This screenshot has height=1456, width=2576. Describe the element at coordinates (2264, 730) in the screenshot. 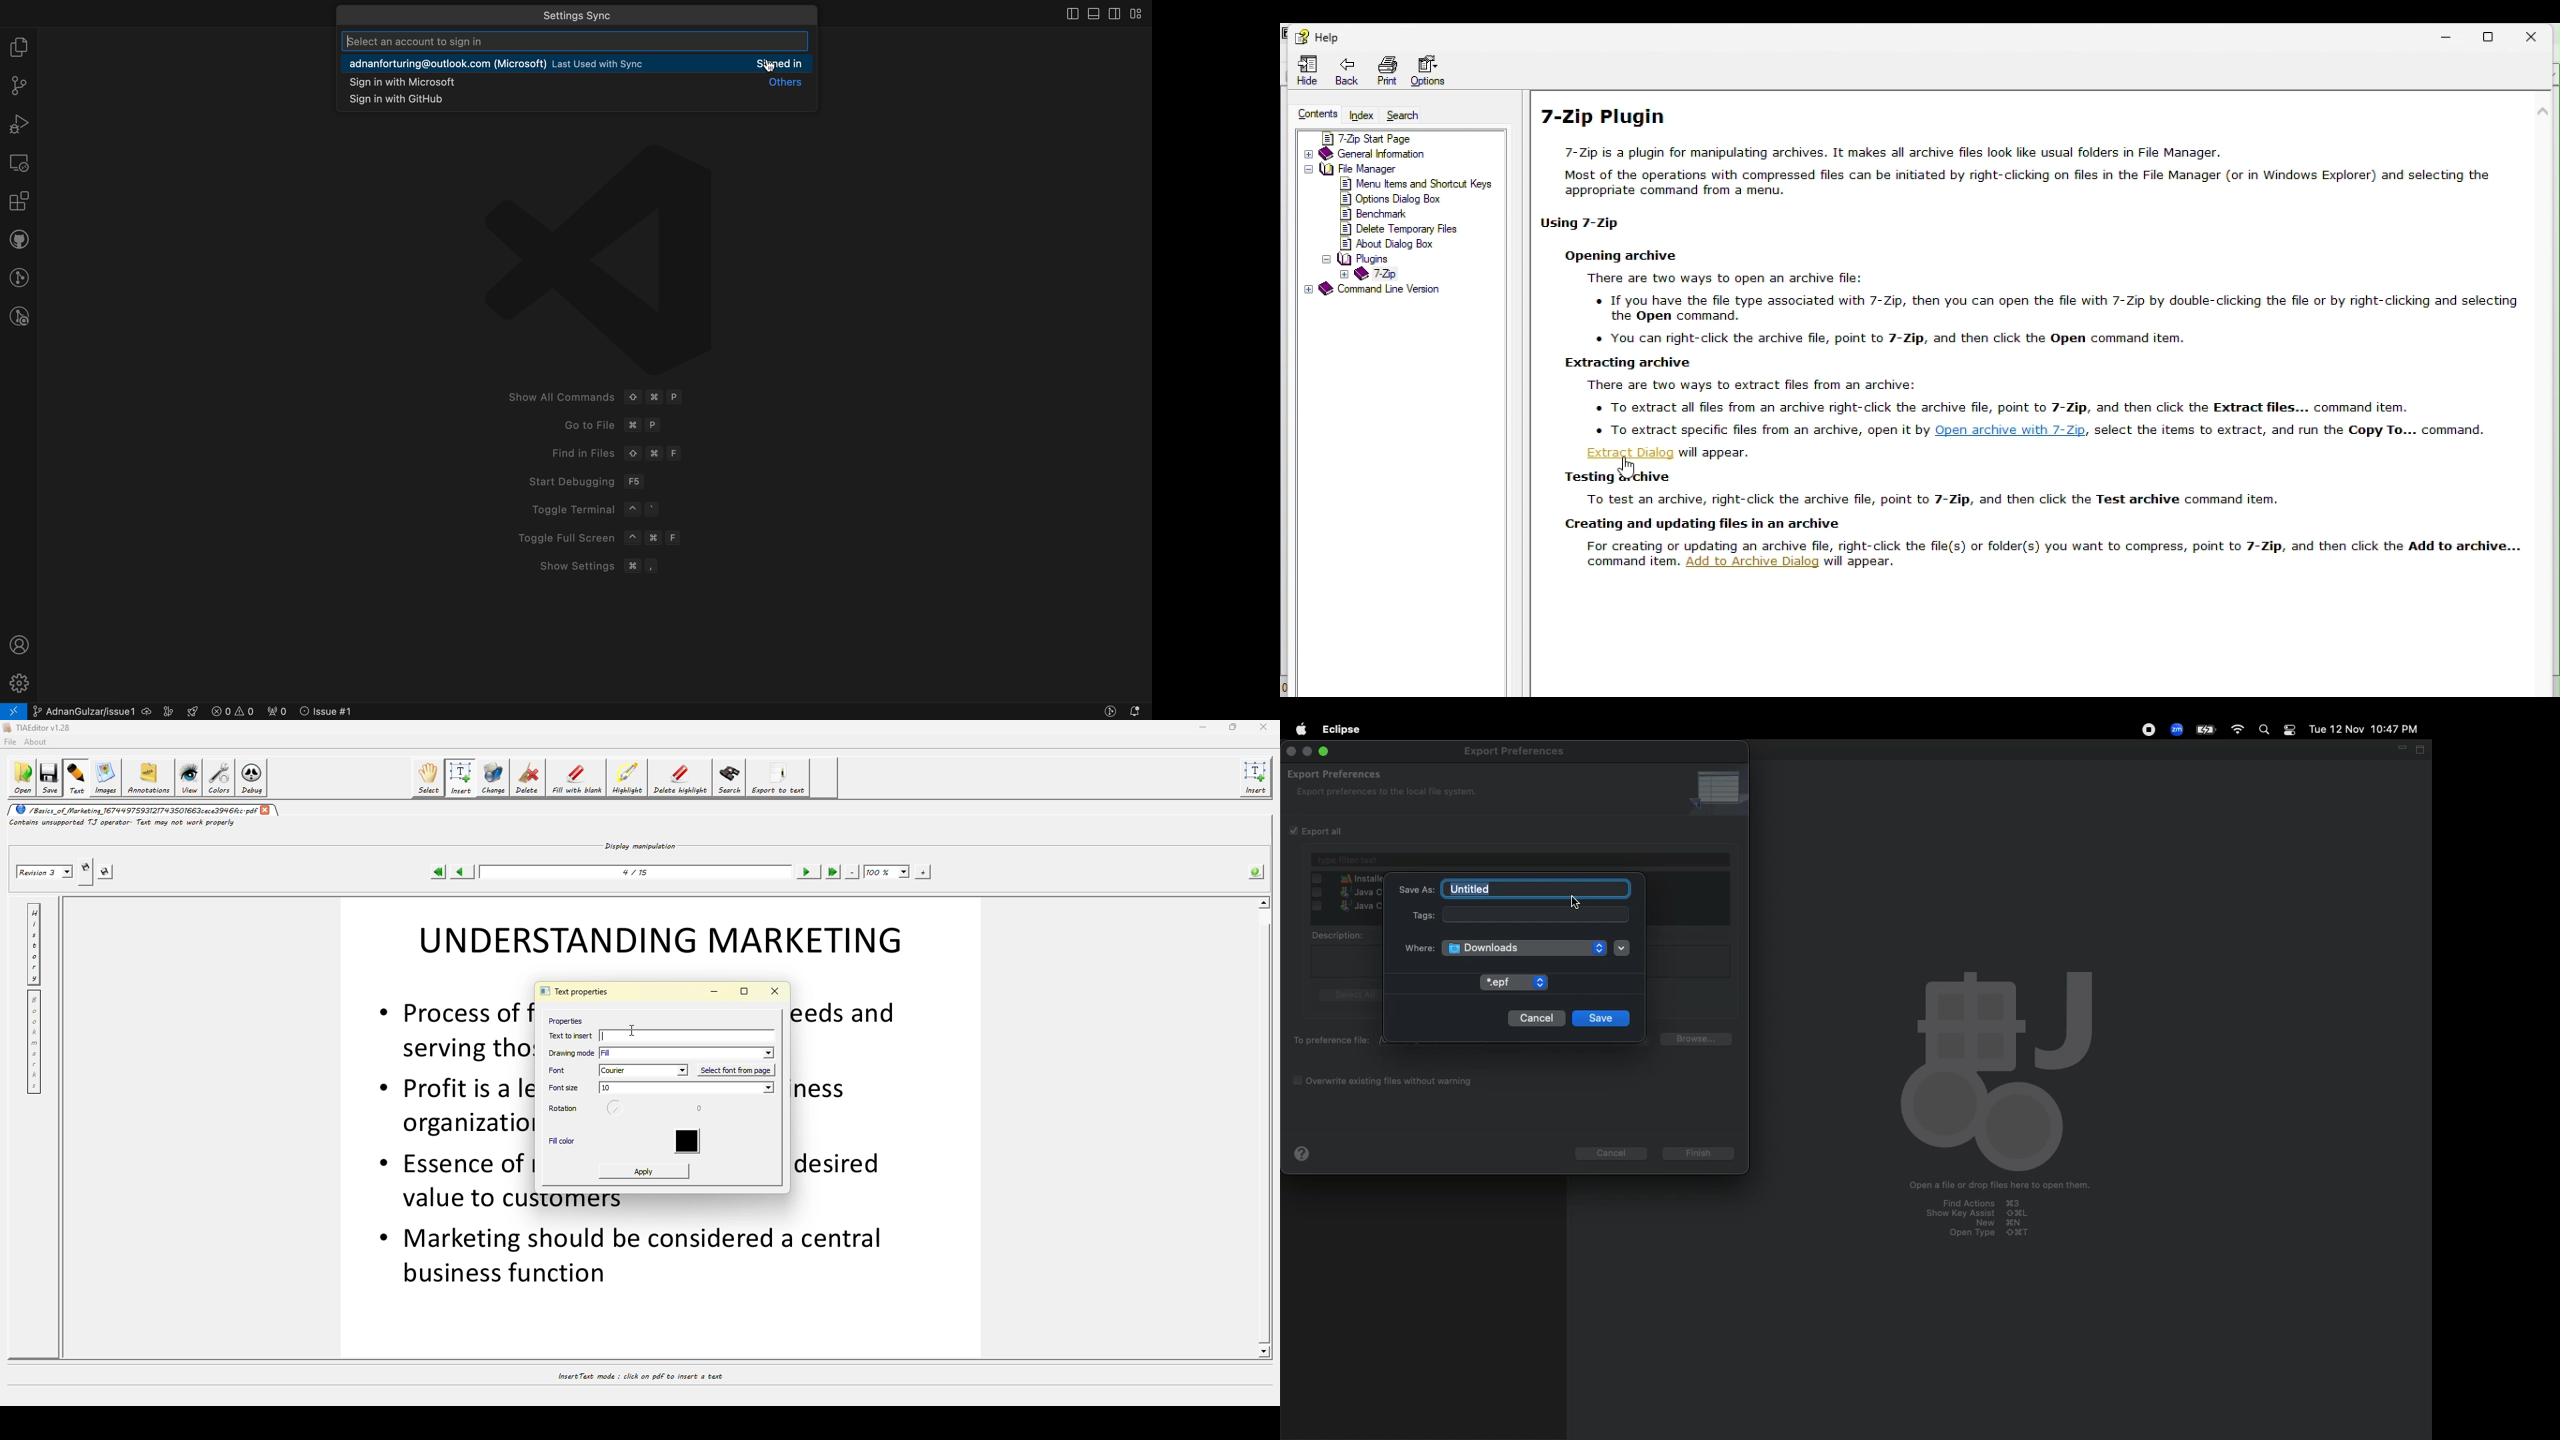

I see `Search` at that location.